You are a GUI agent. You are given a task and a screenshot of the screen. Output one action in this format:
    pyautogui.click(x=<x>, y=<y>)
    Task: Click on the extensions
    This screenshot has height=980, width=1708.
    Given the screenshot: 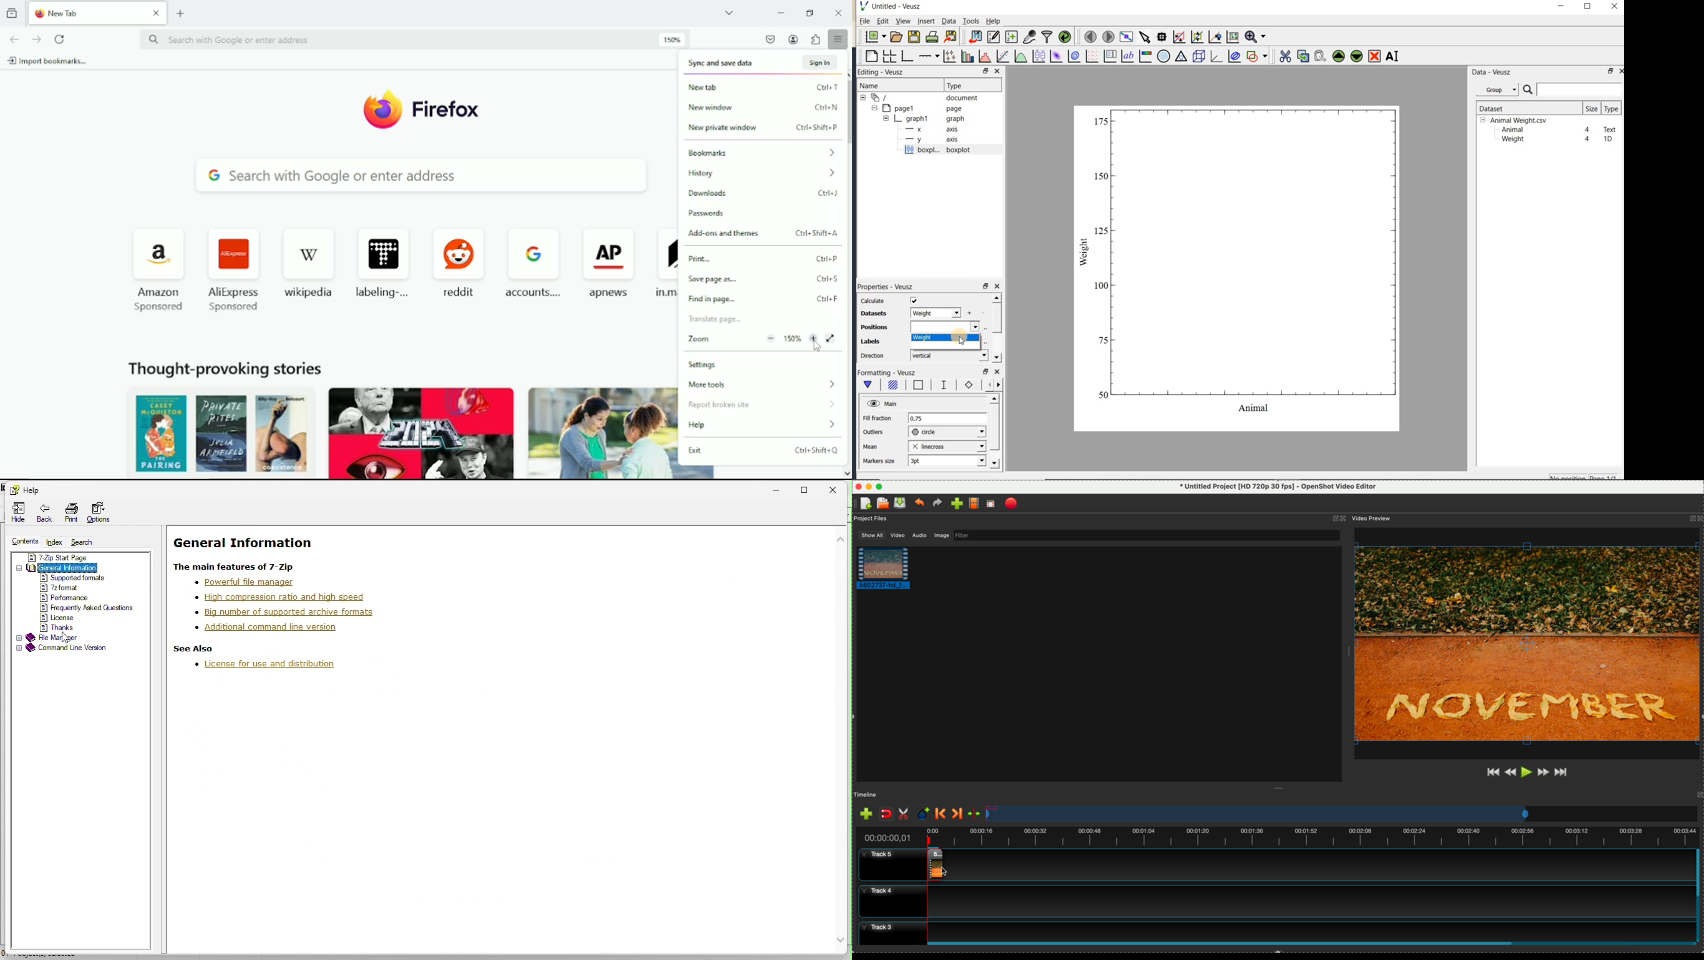 What is the action you would take?
    pyautogui.click(x=815, y=40)
    